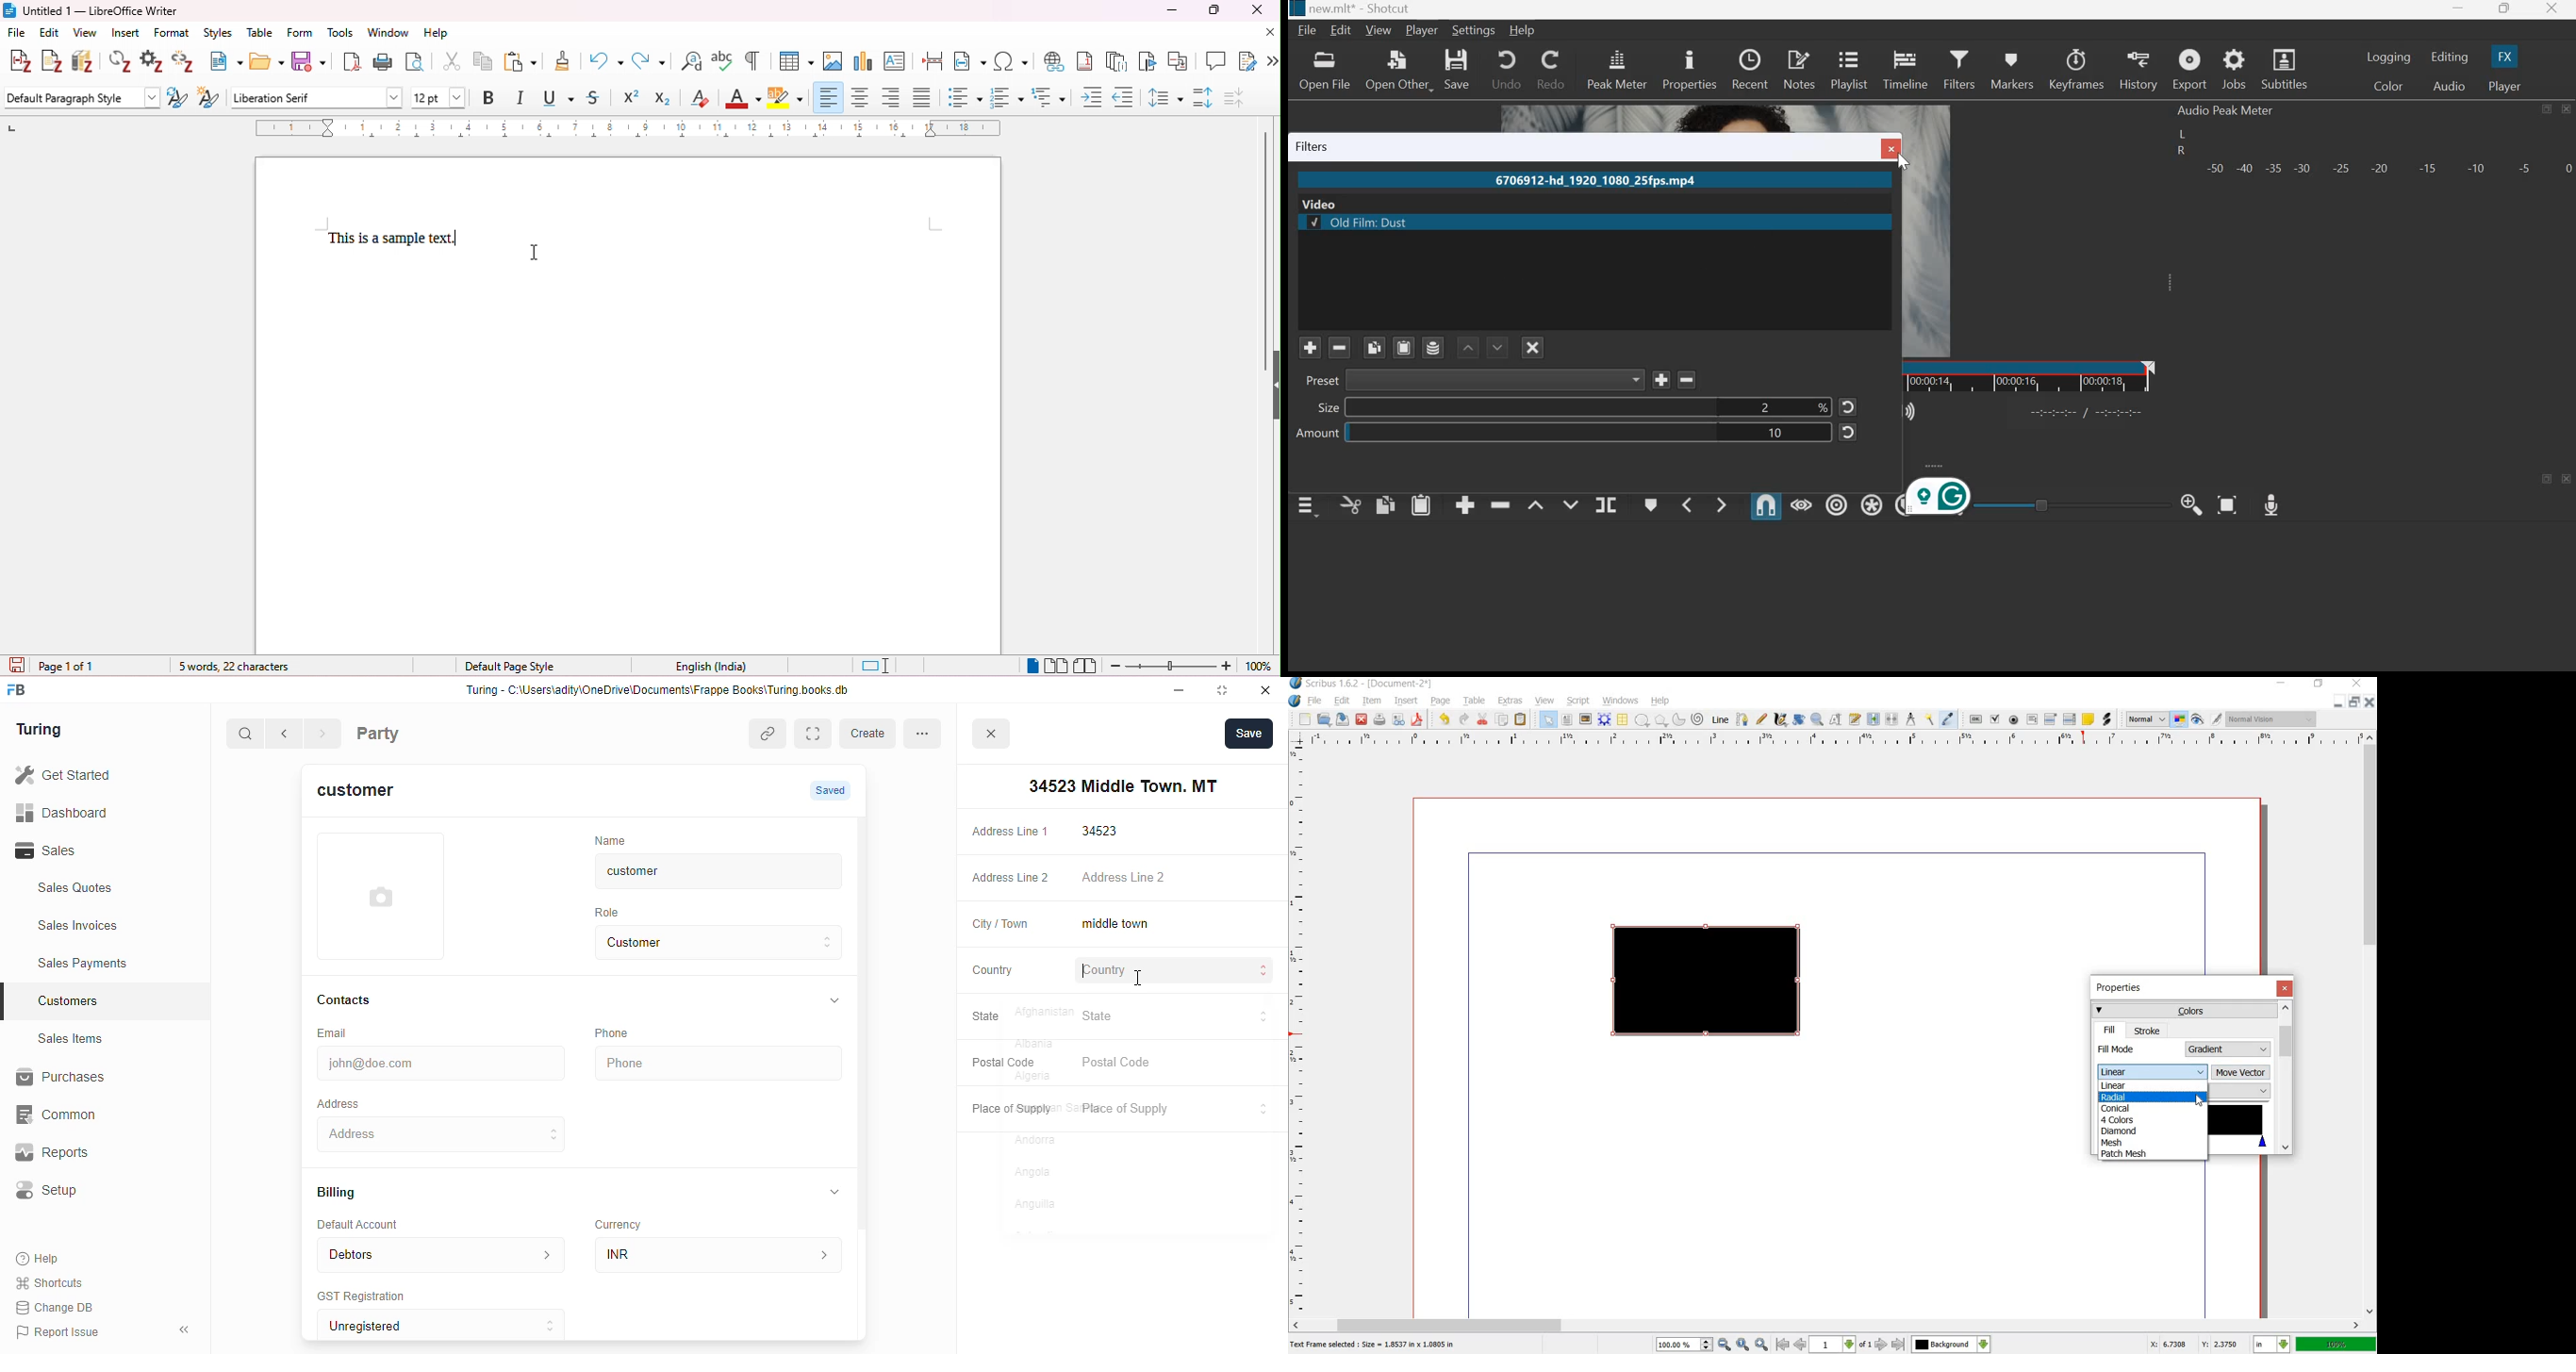 The height and width of the screenshot is (1372, 2576). I want to click on scroll bar, so click(1828, 1324).